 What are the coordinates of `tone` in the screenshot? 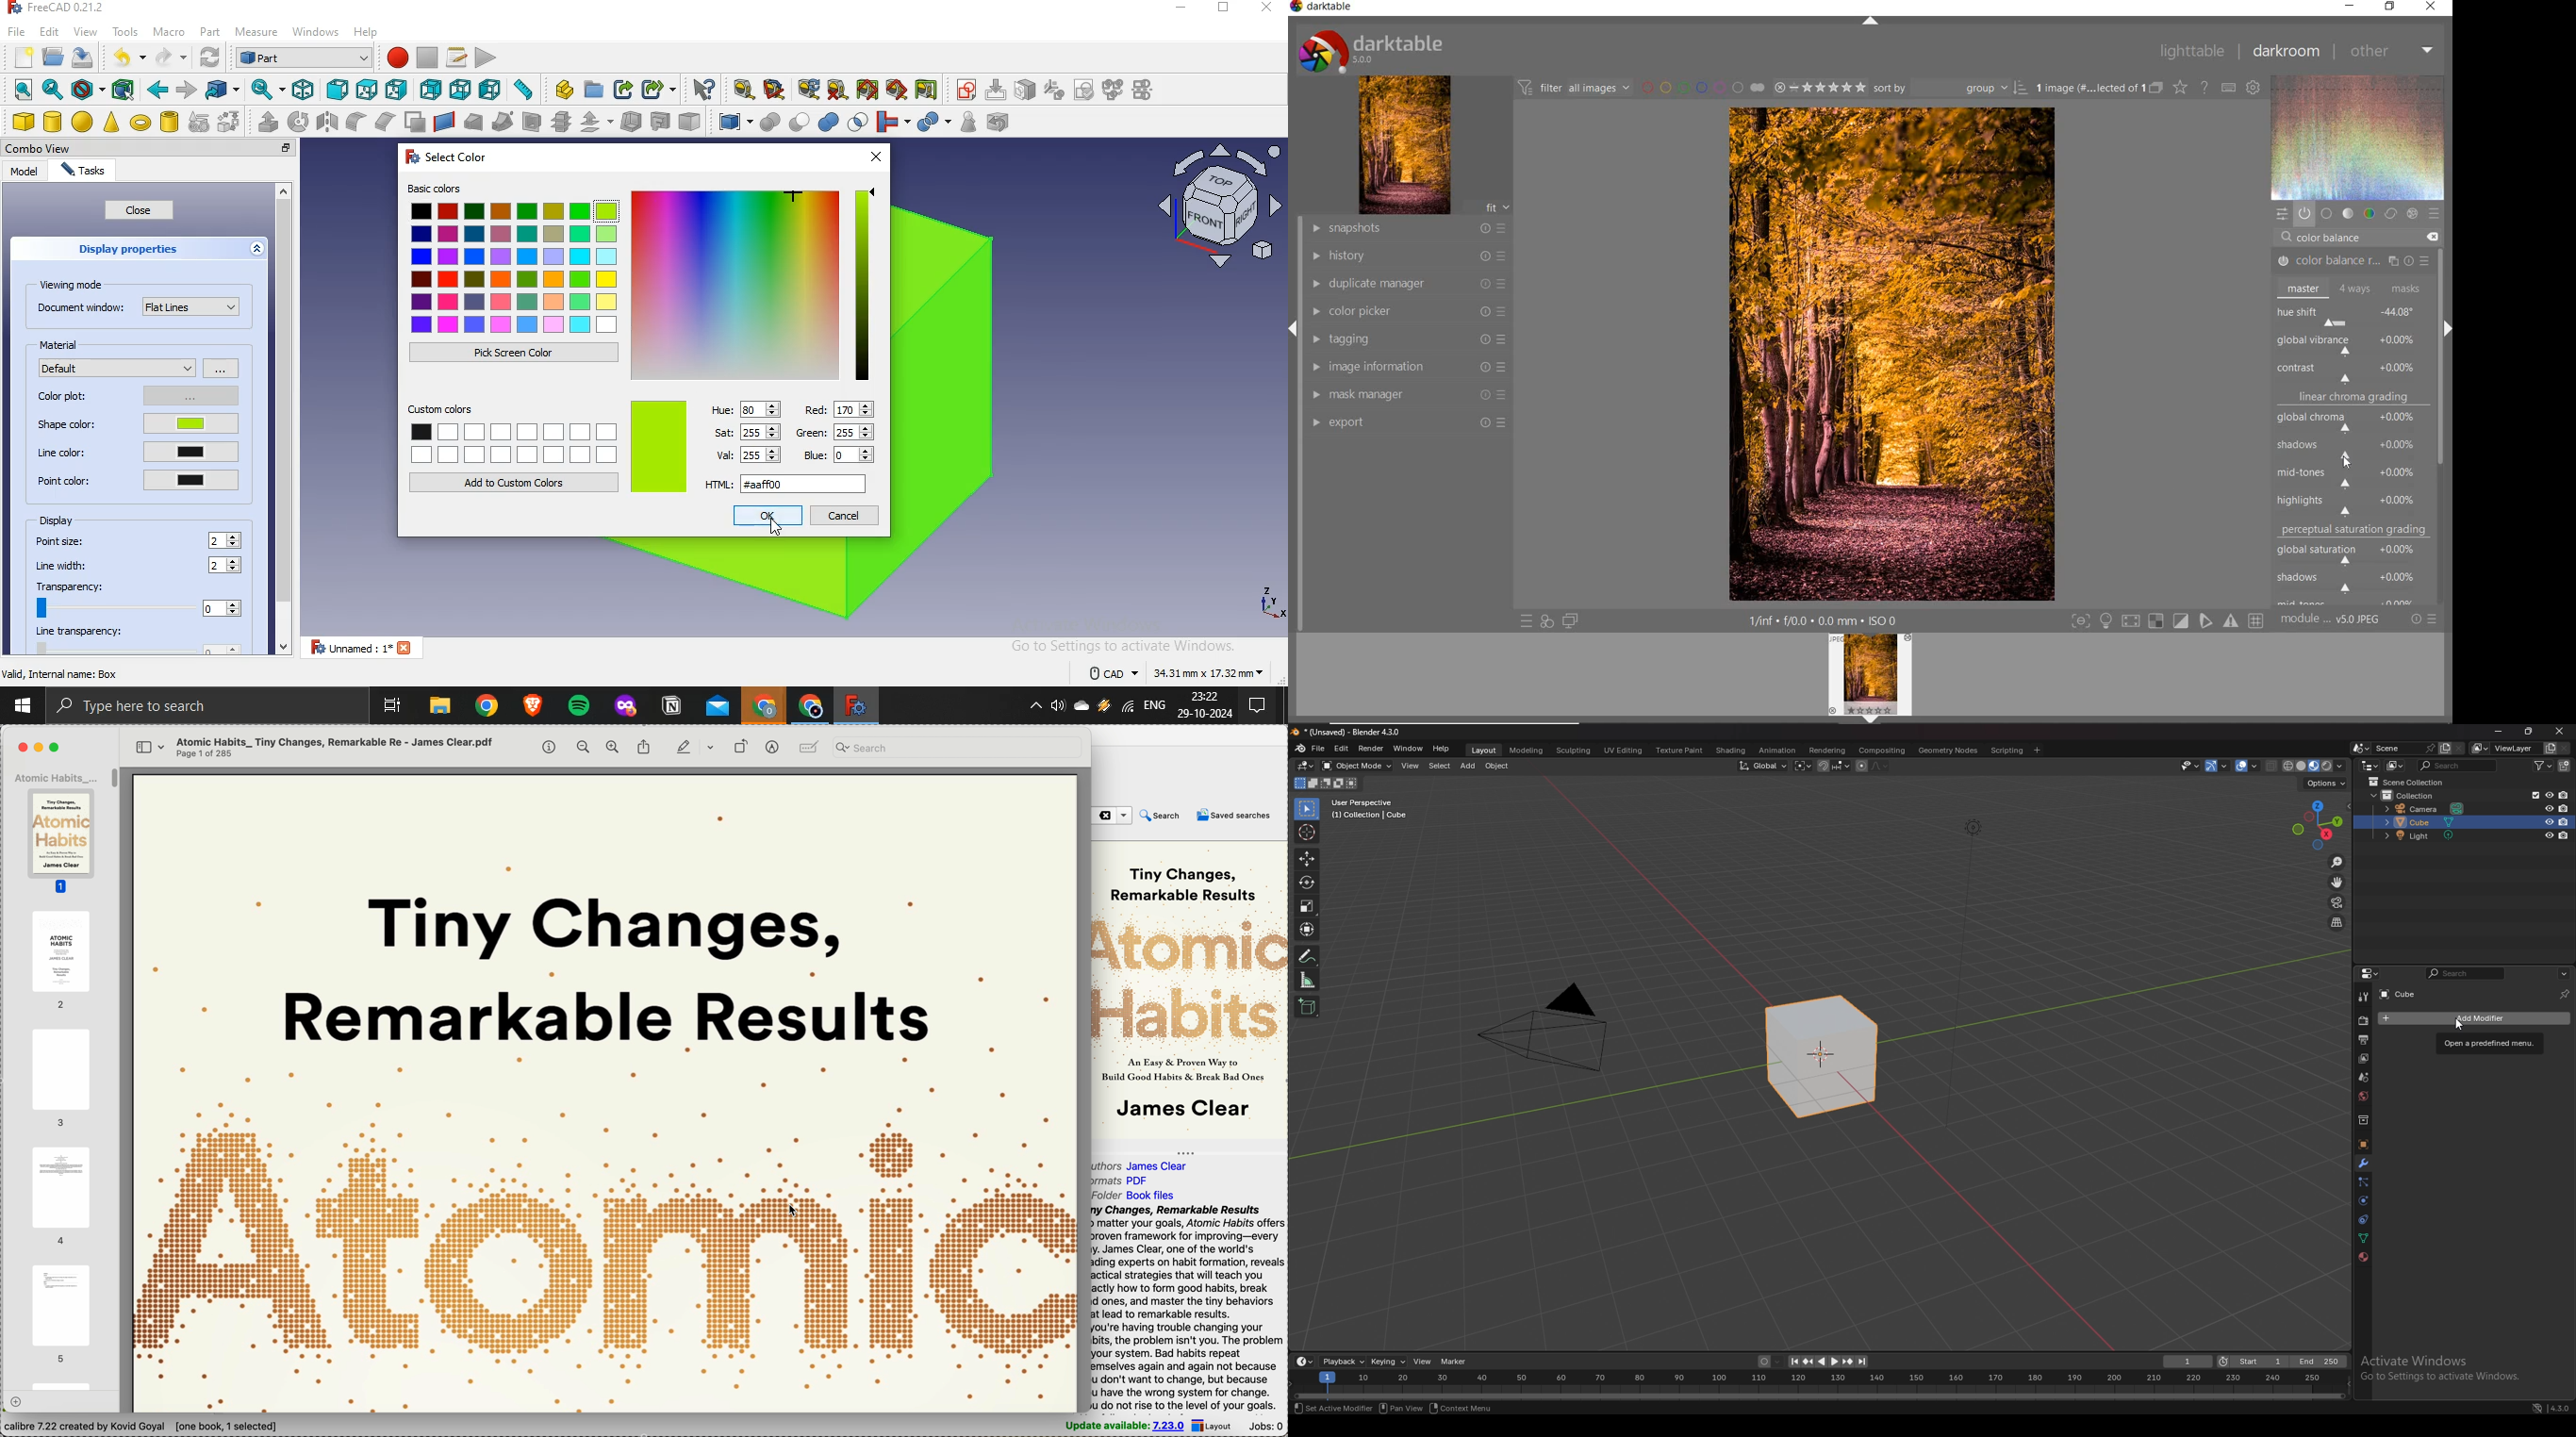 It's located at (2348, 214).